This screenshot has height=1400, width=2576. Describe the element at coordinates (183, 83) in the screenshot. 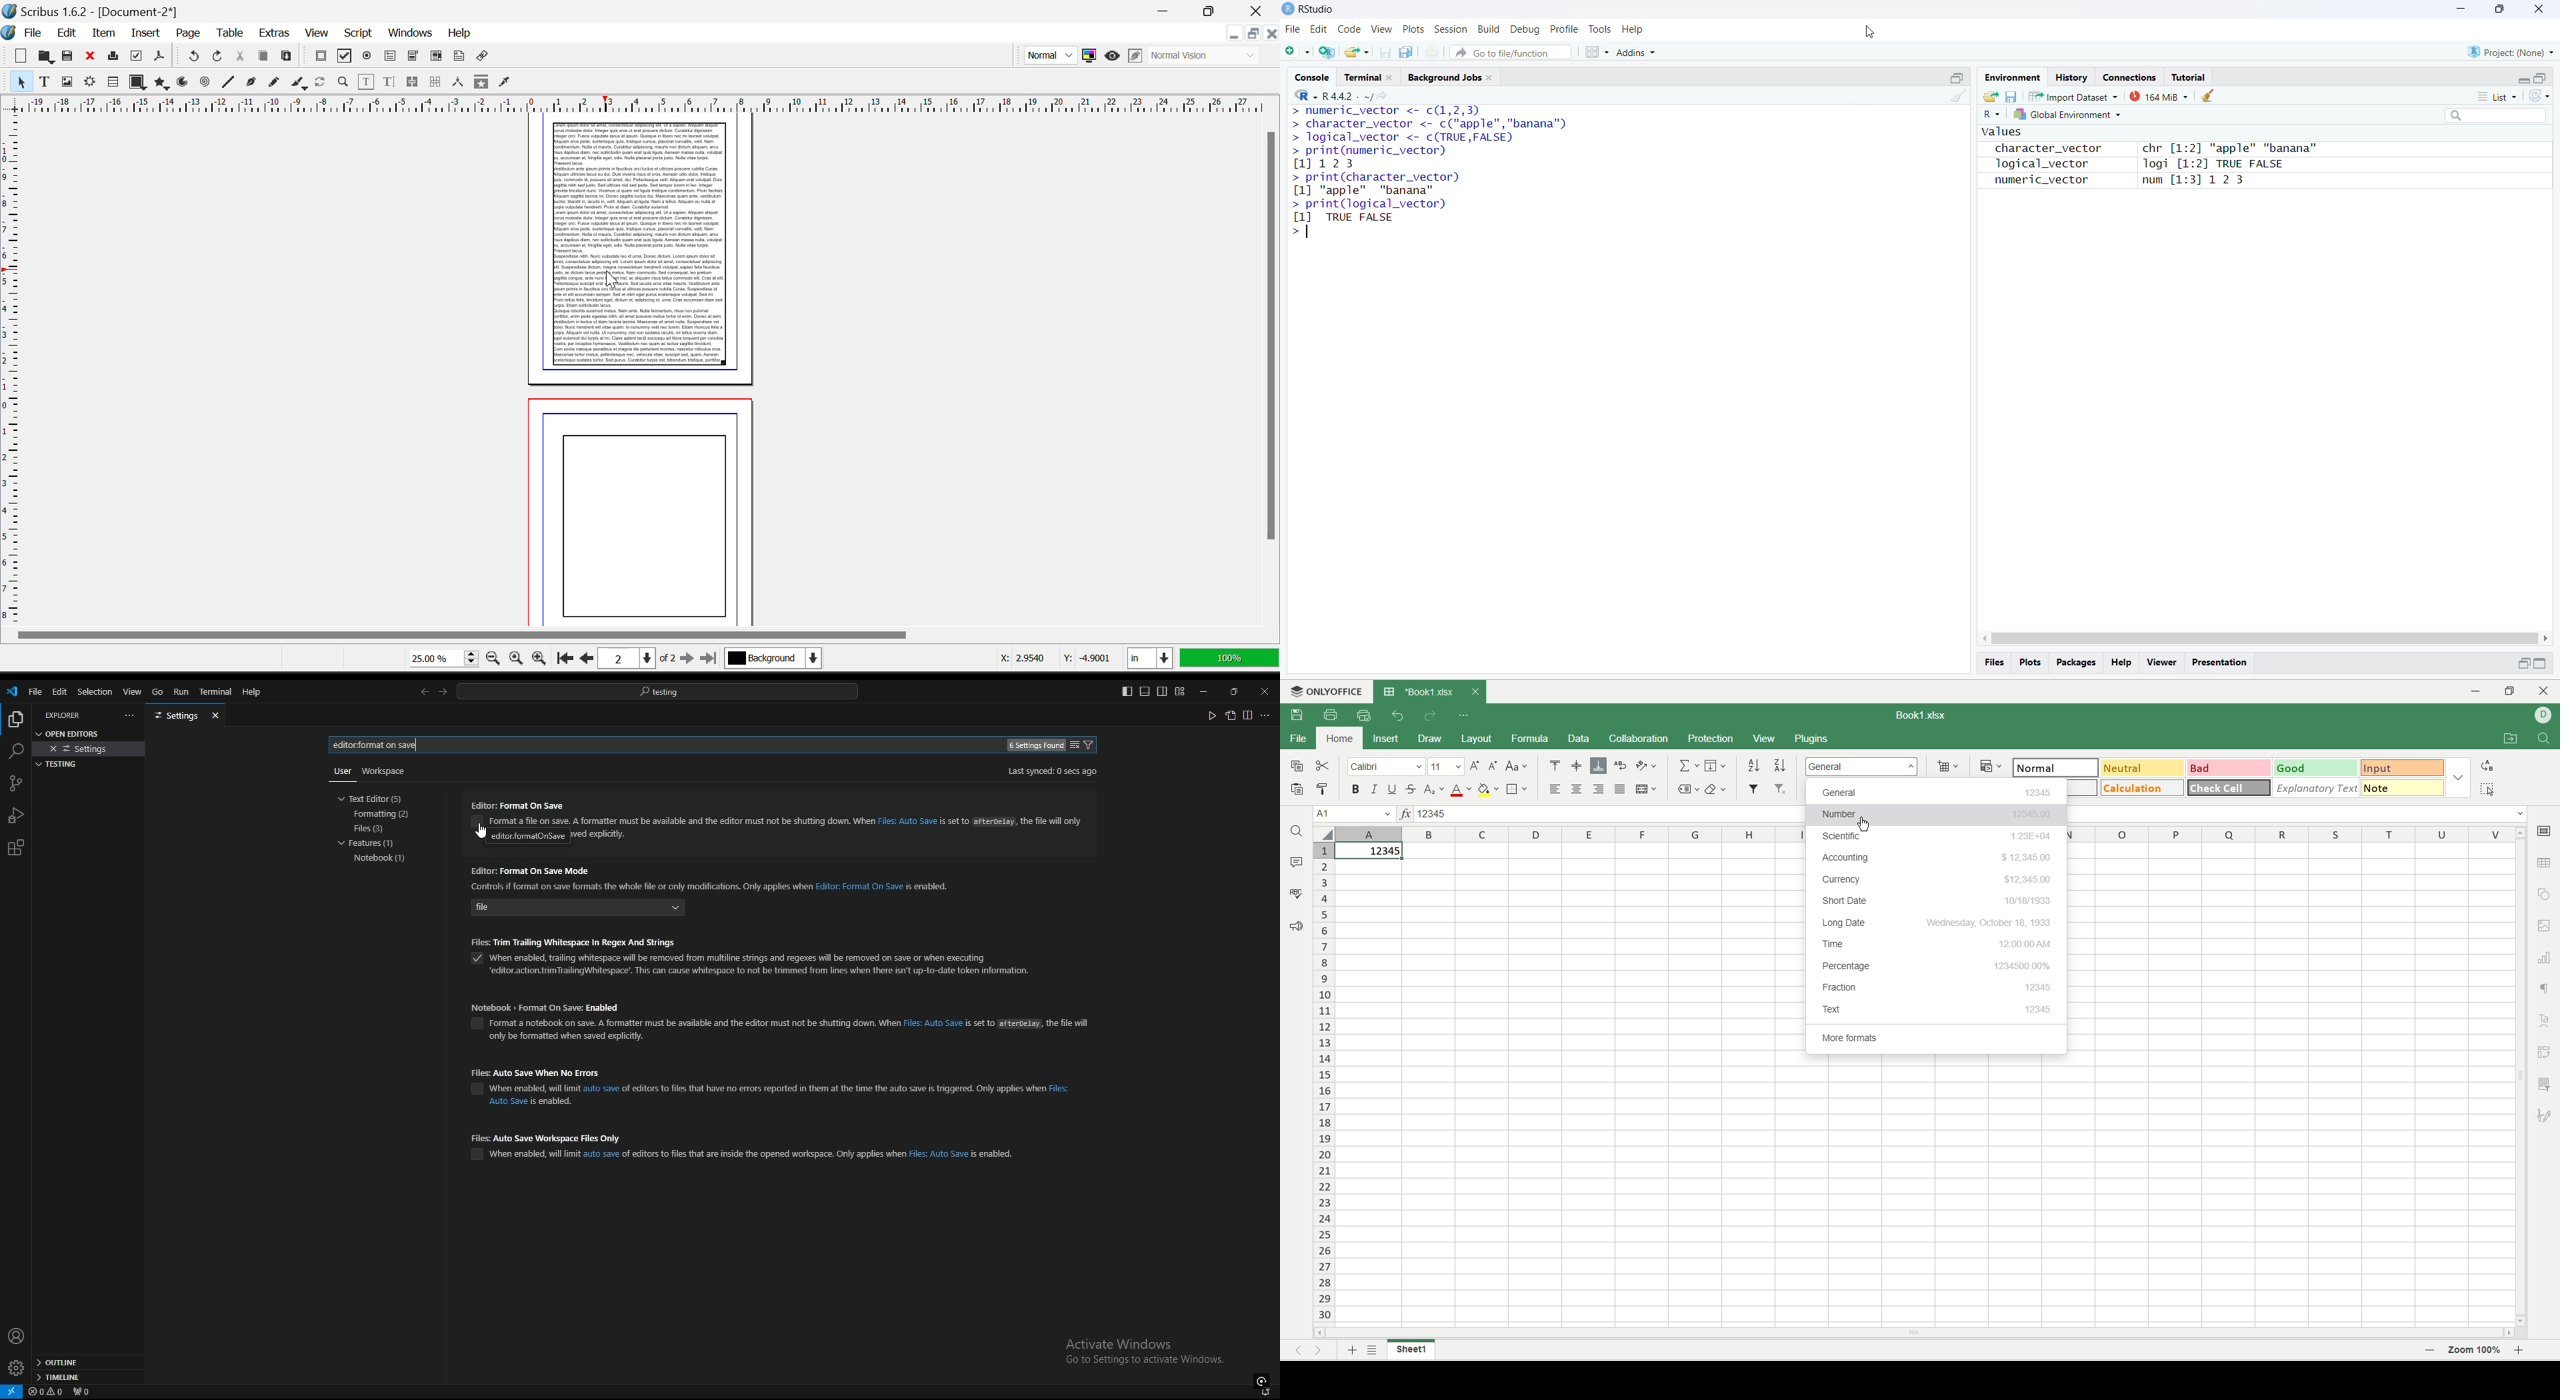

I see `Arcs` at that location.